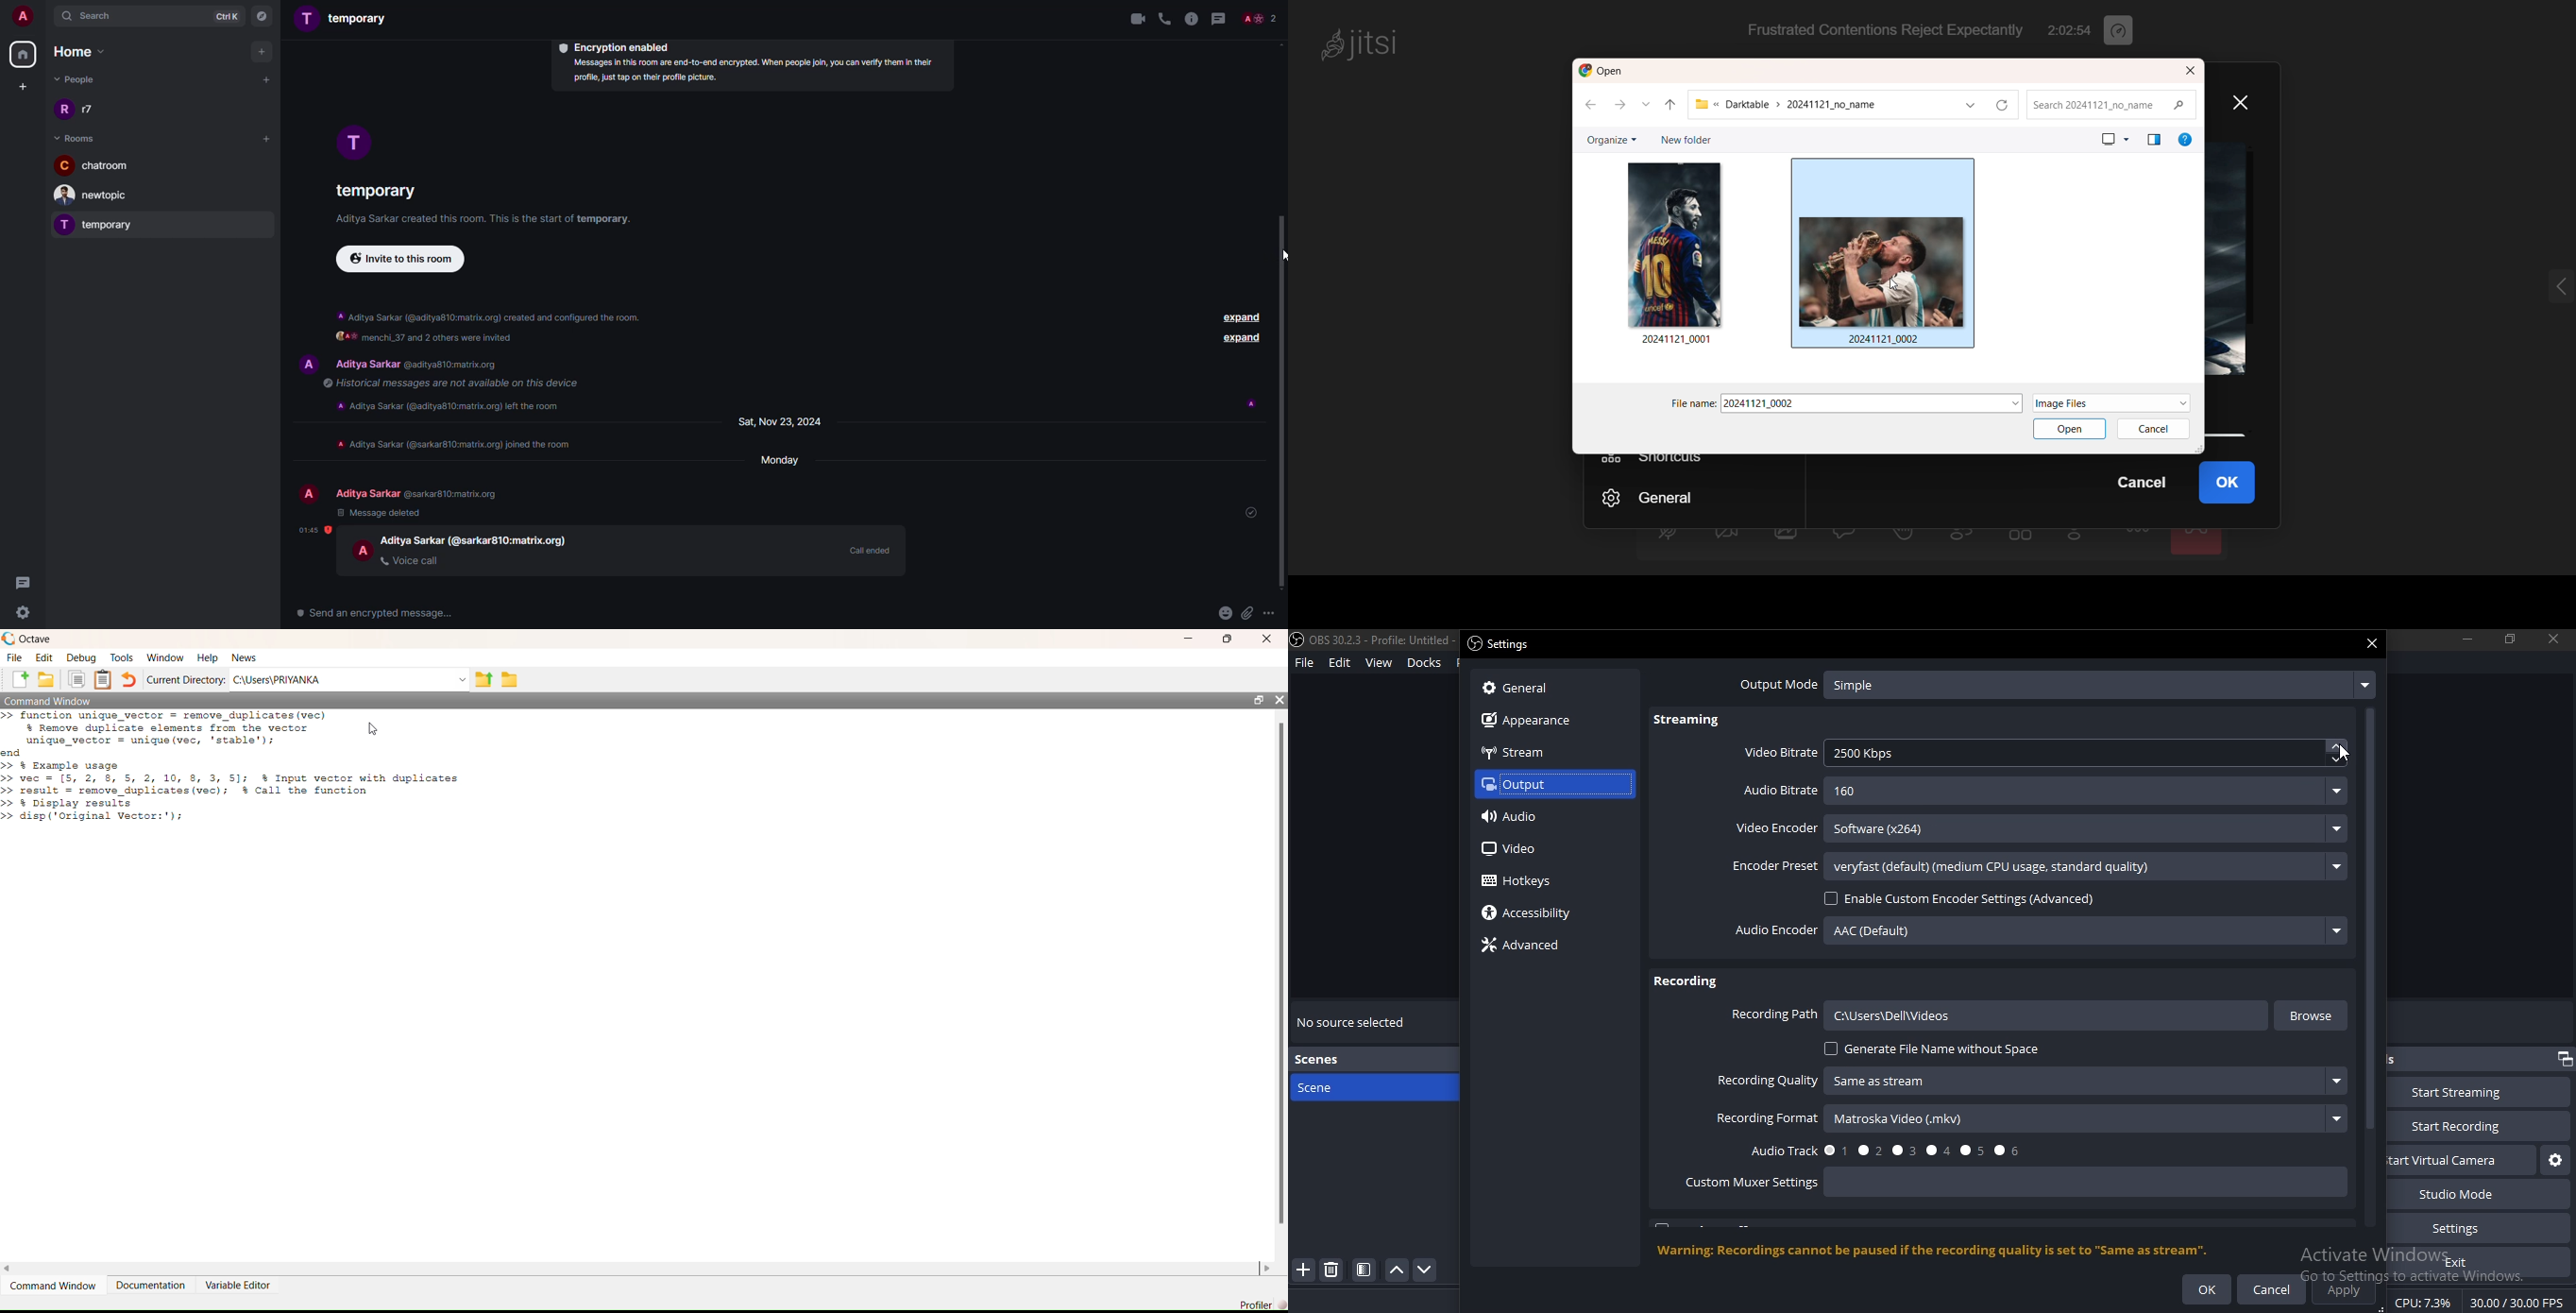 Image resolution: width=2576 pixels, height=1316 pixels. Describe the element at coordinates (79, 81) in the screenshot. I see `people` at that location.